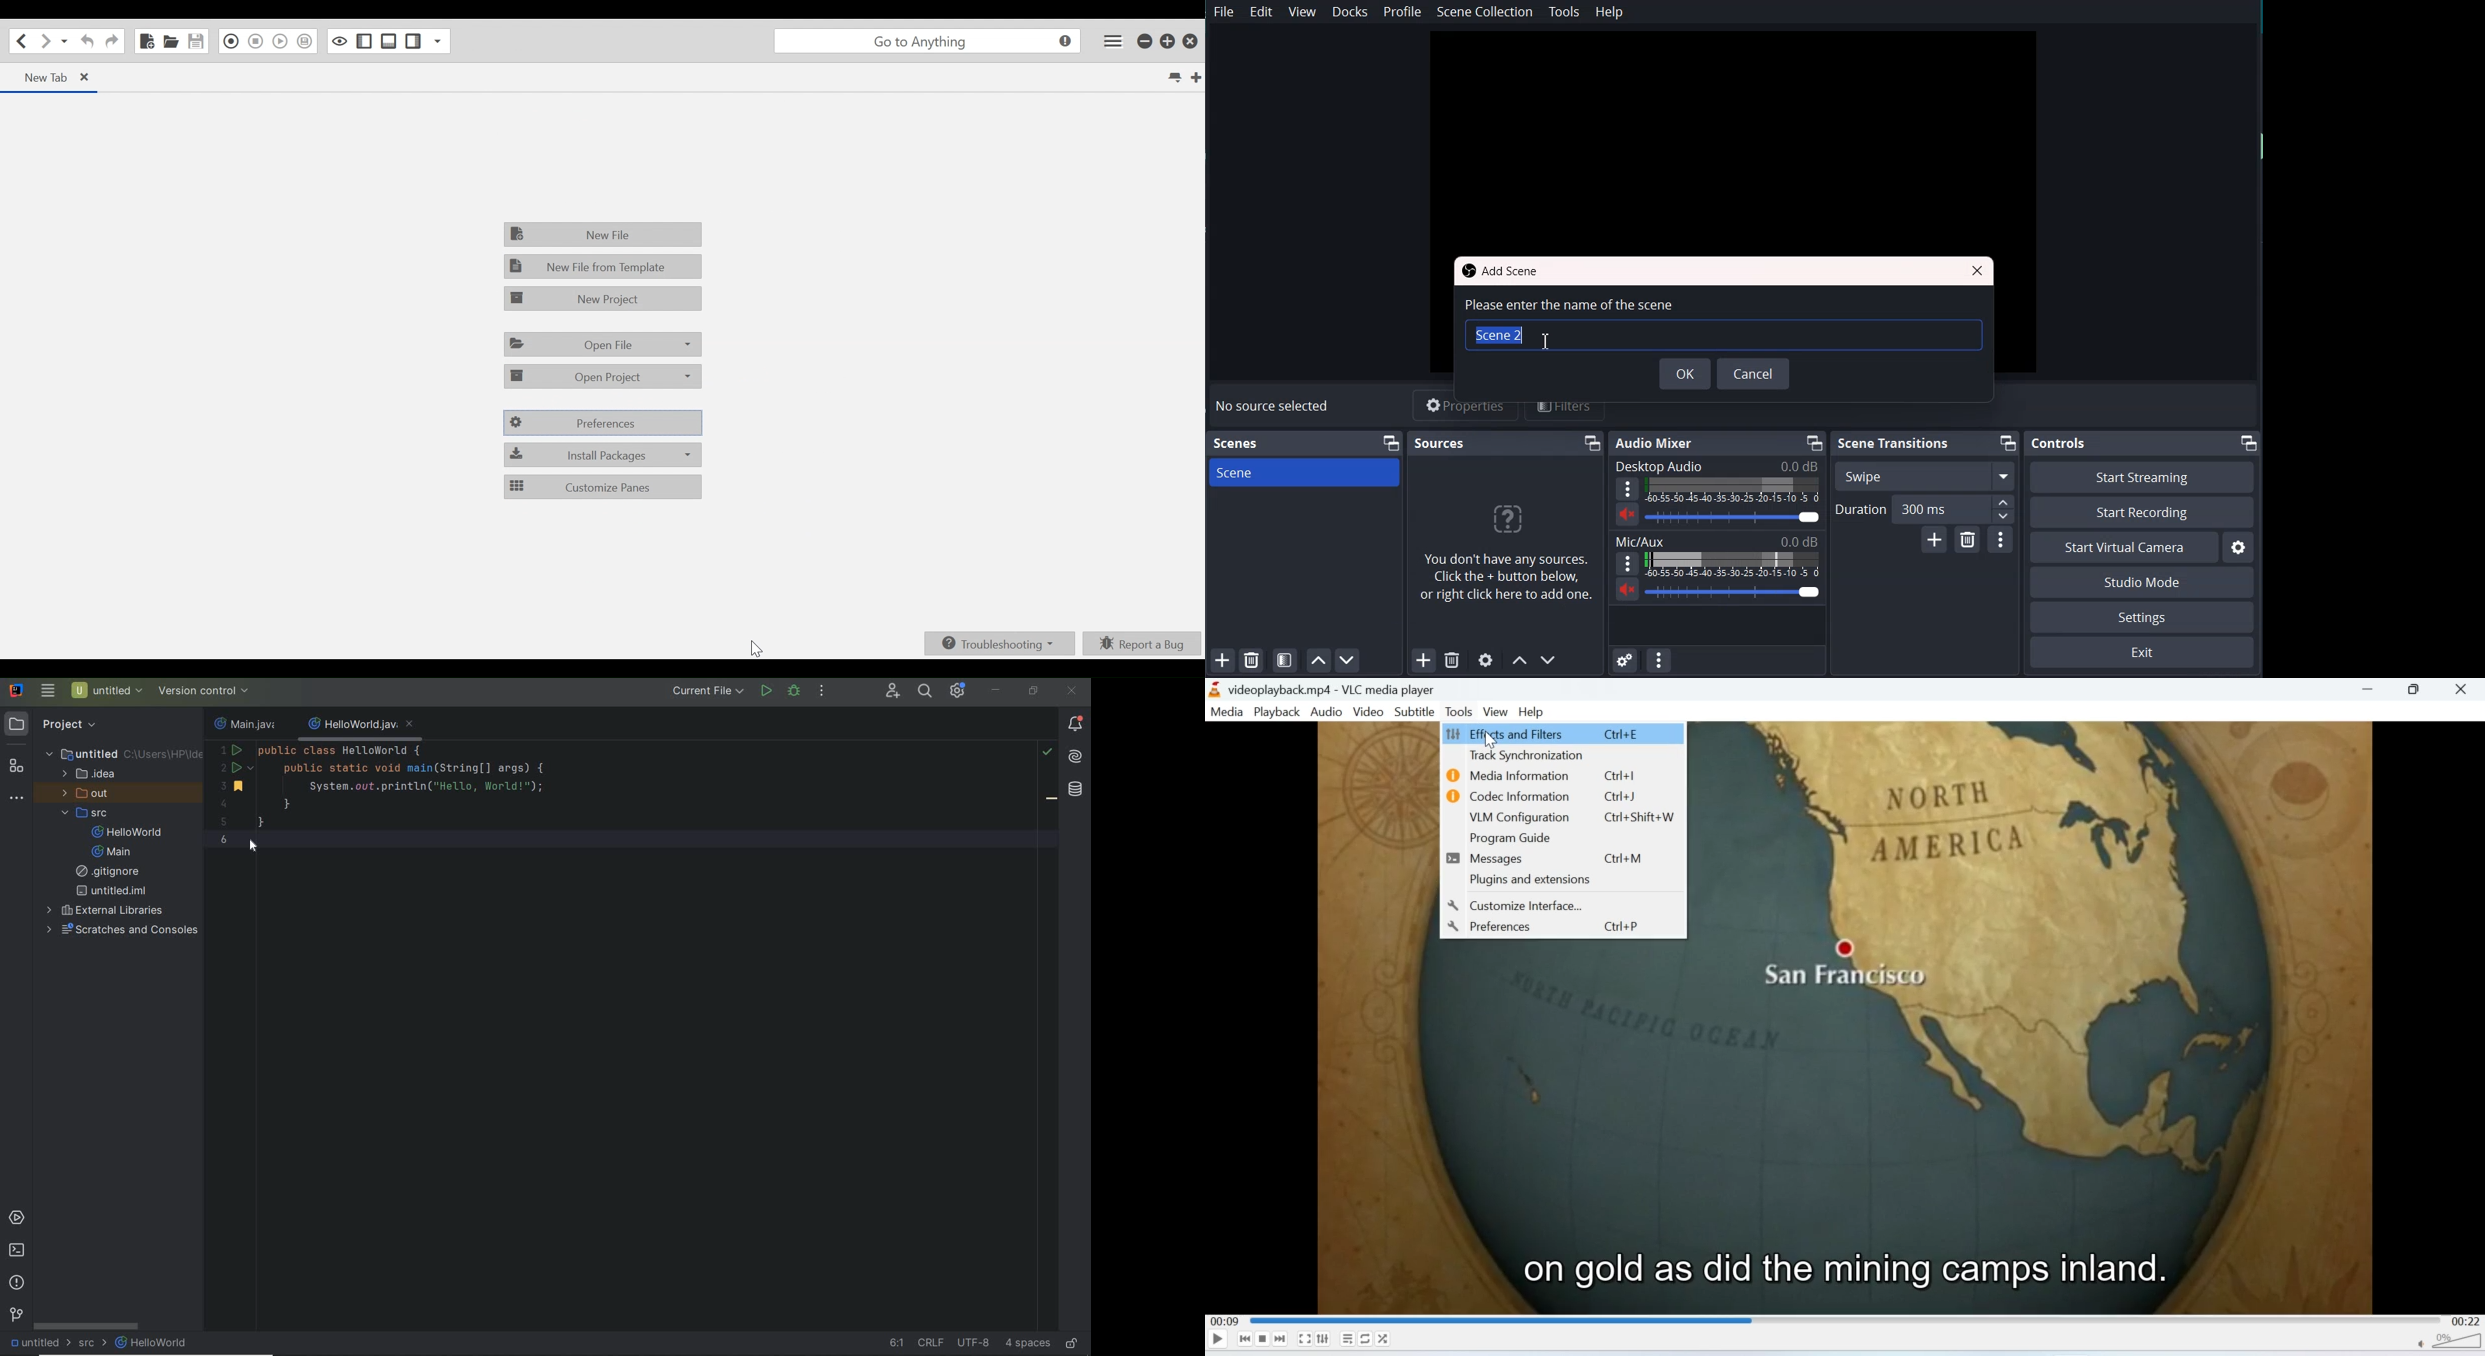 This screenshot has width=2492, height=1372. Describe the element at coordinates (1350, 12) in the screenshot. I see `Docks` at that location.